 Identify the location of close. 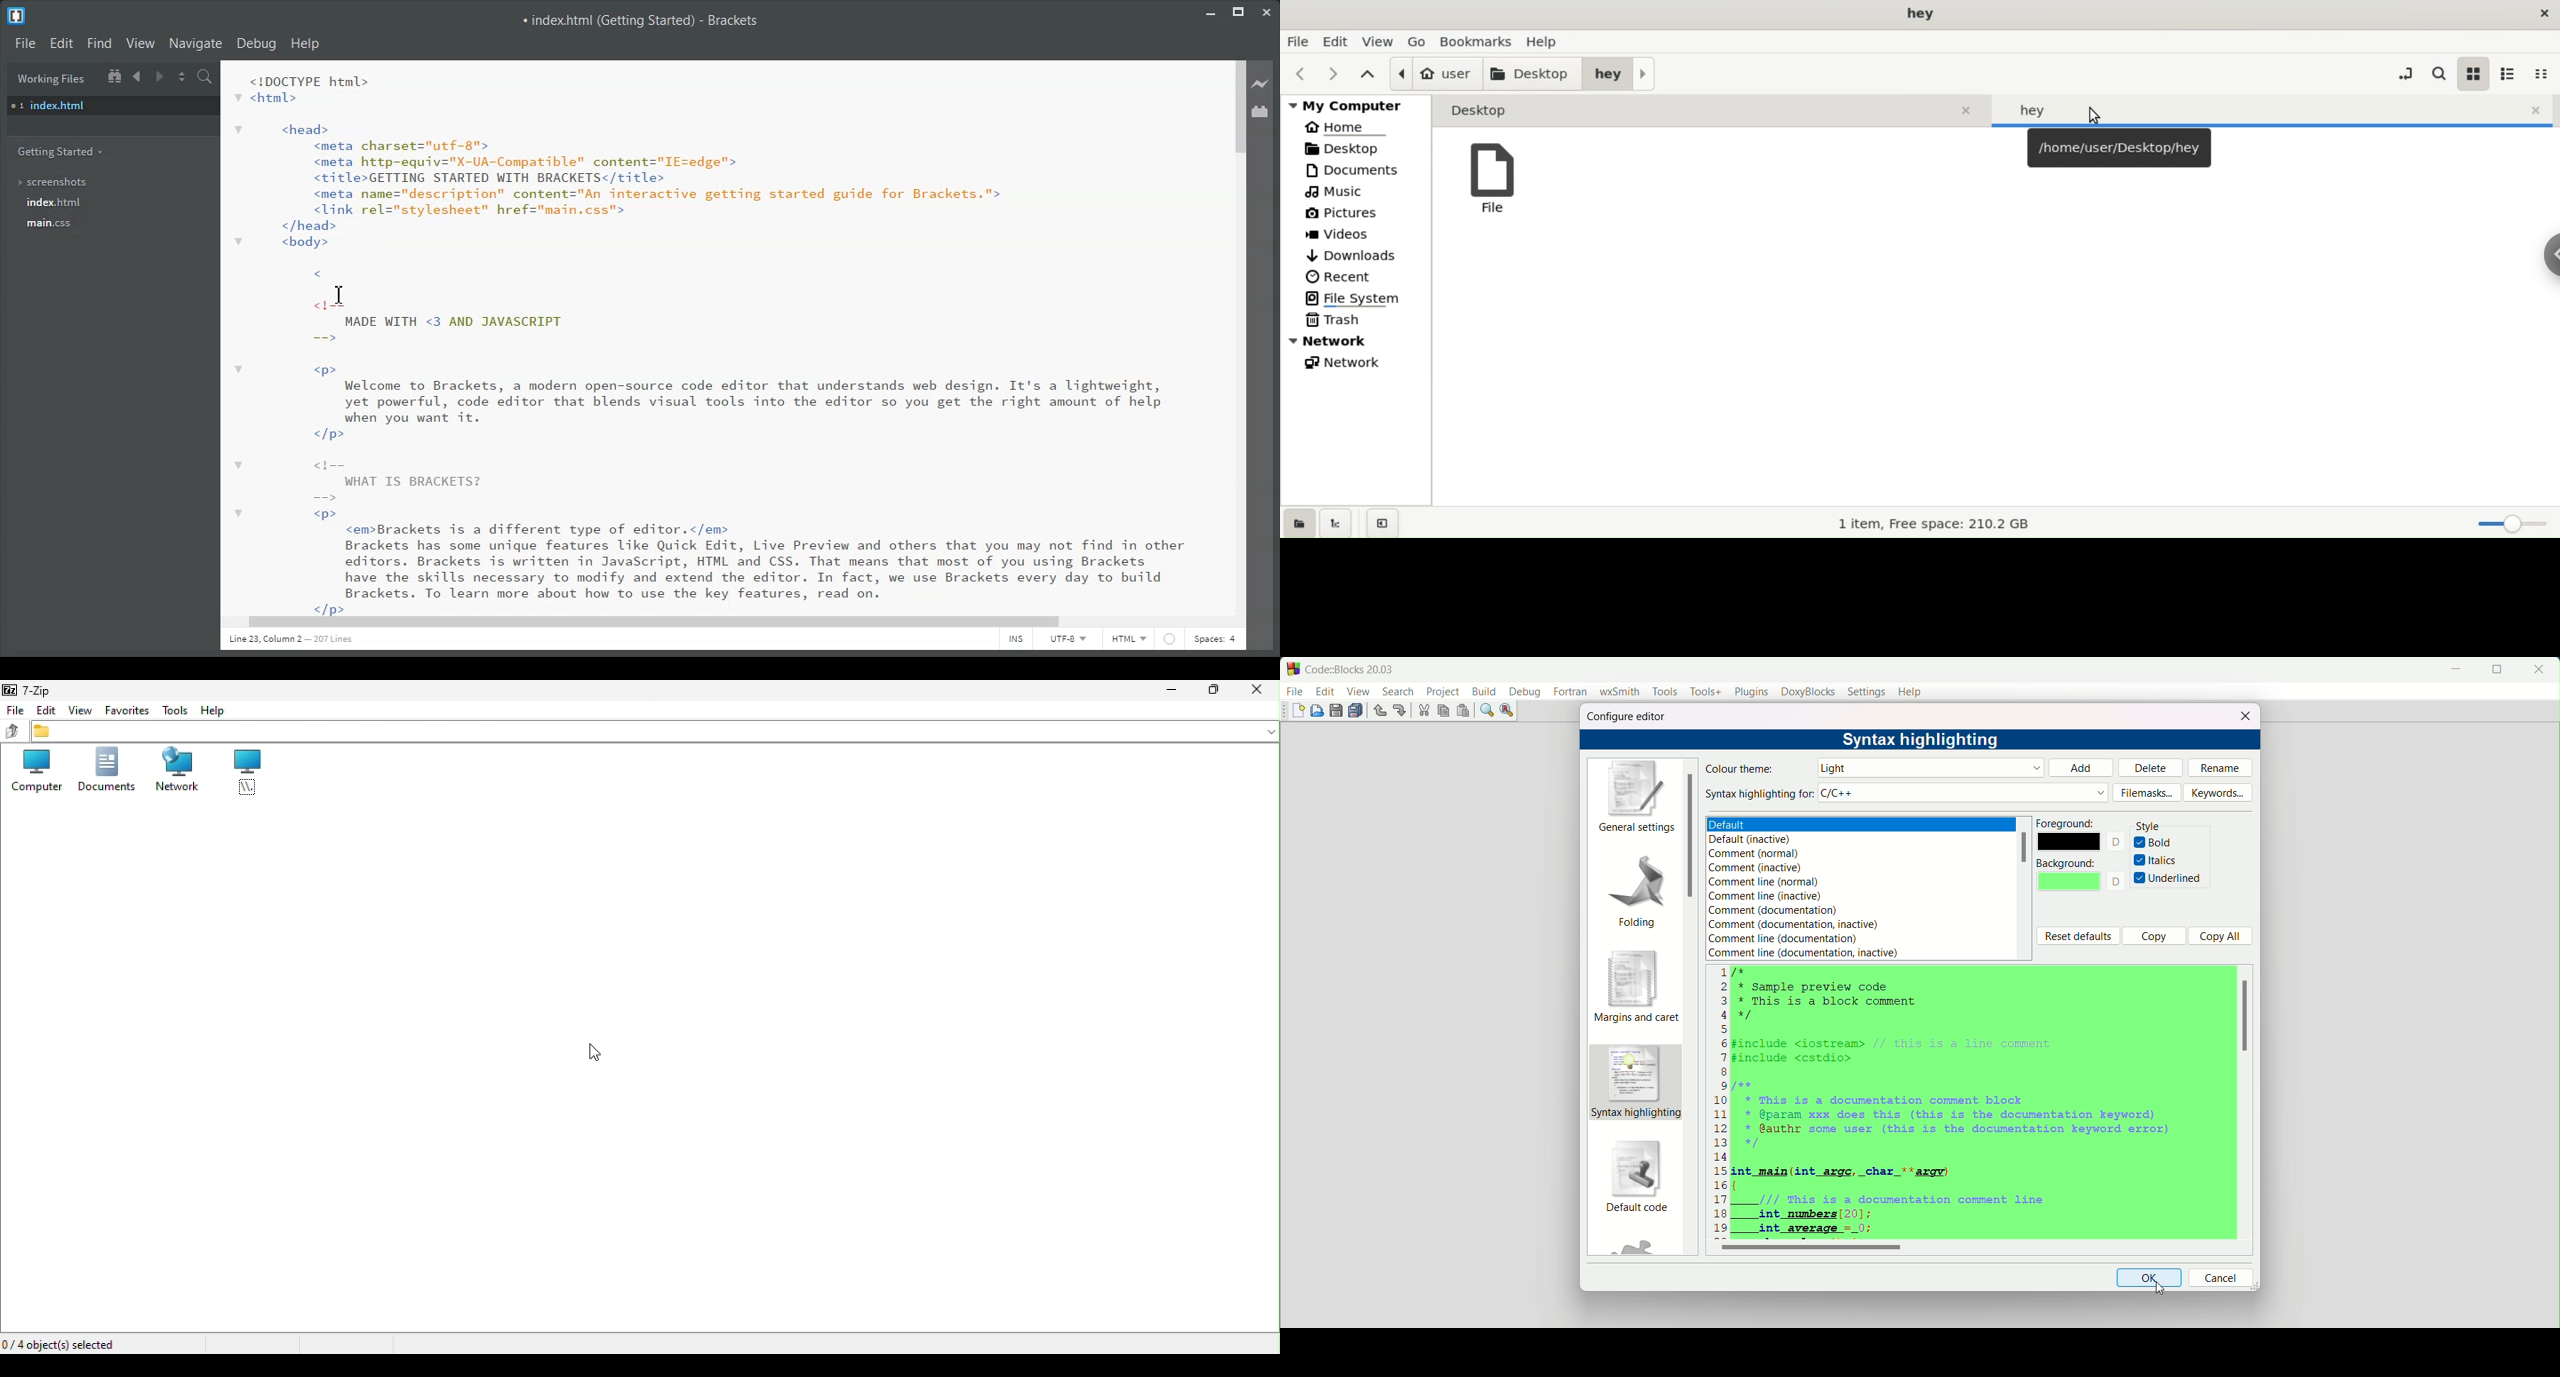
(2242, 717).